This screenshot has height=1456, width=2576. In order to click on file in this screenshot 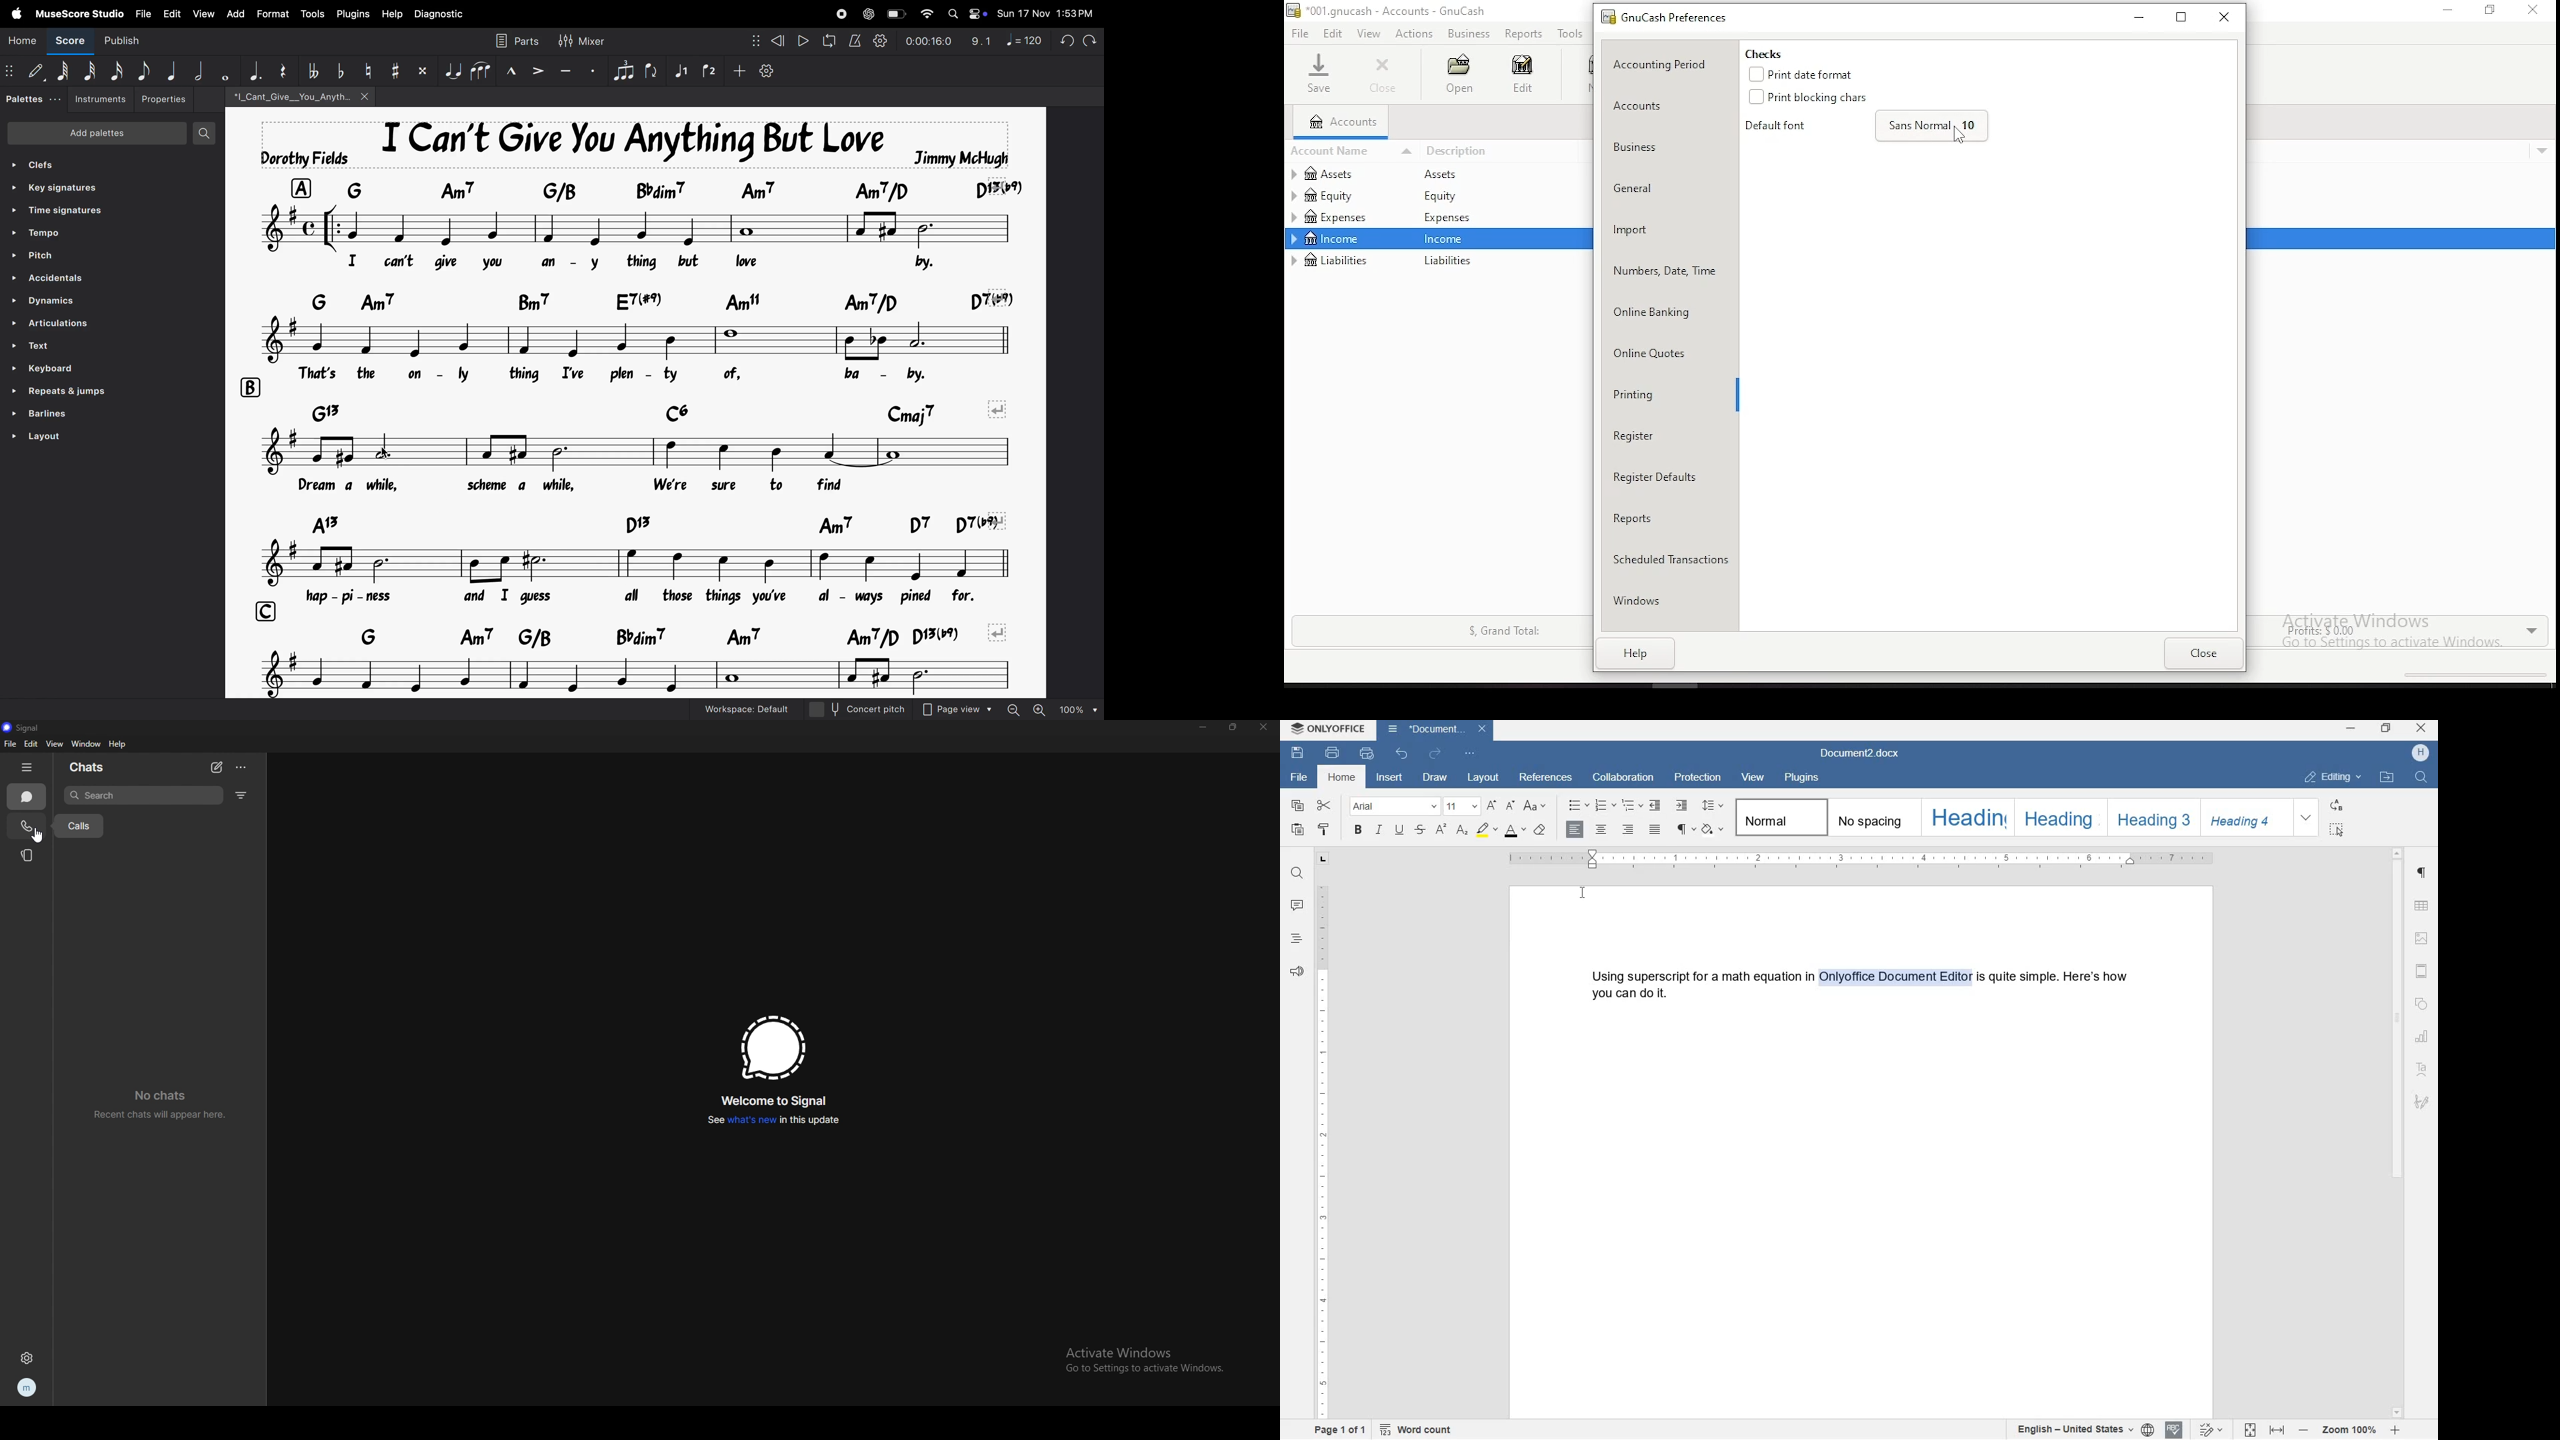, I will do `click(1297, 778)`.